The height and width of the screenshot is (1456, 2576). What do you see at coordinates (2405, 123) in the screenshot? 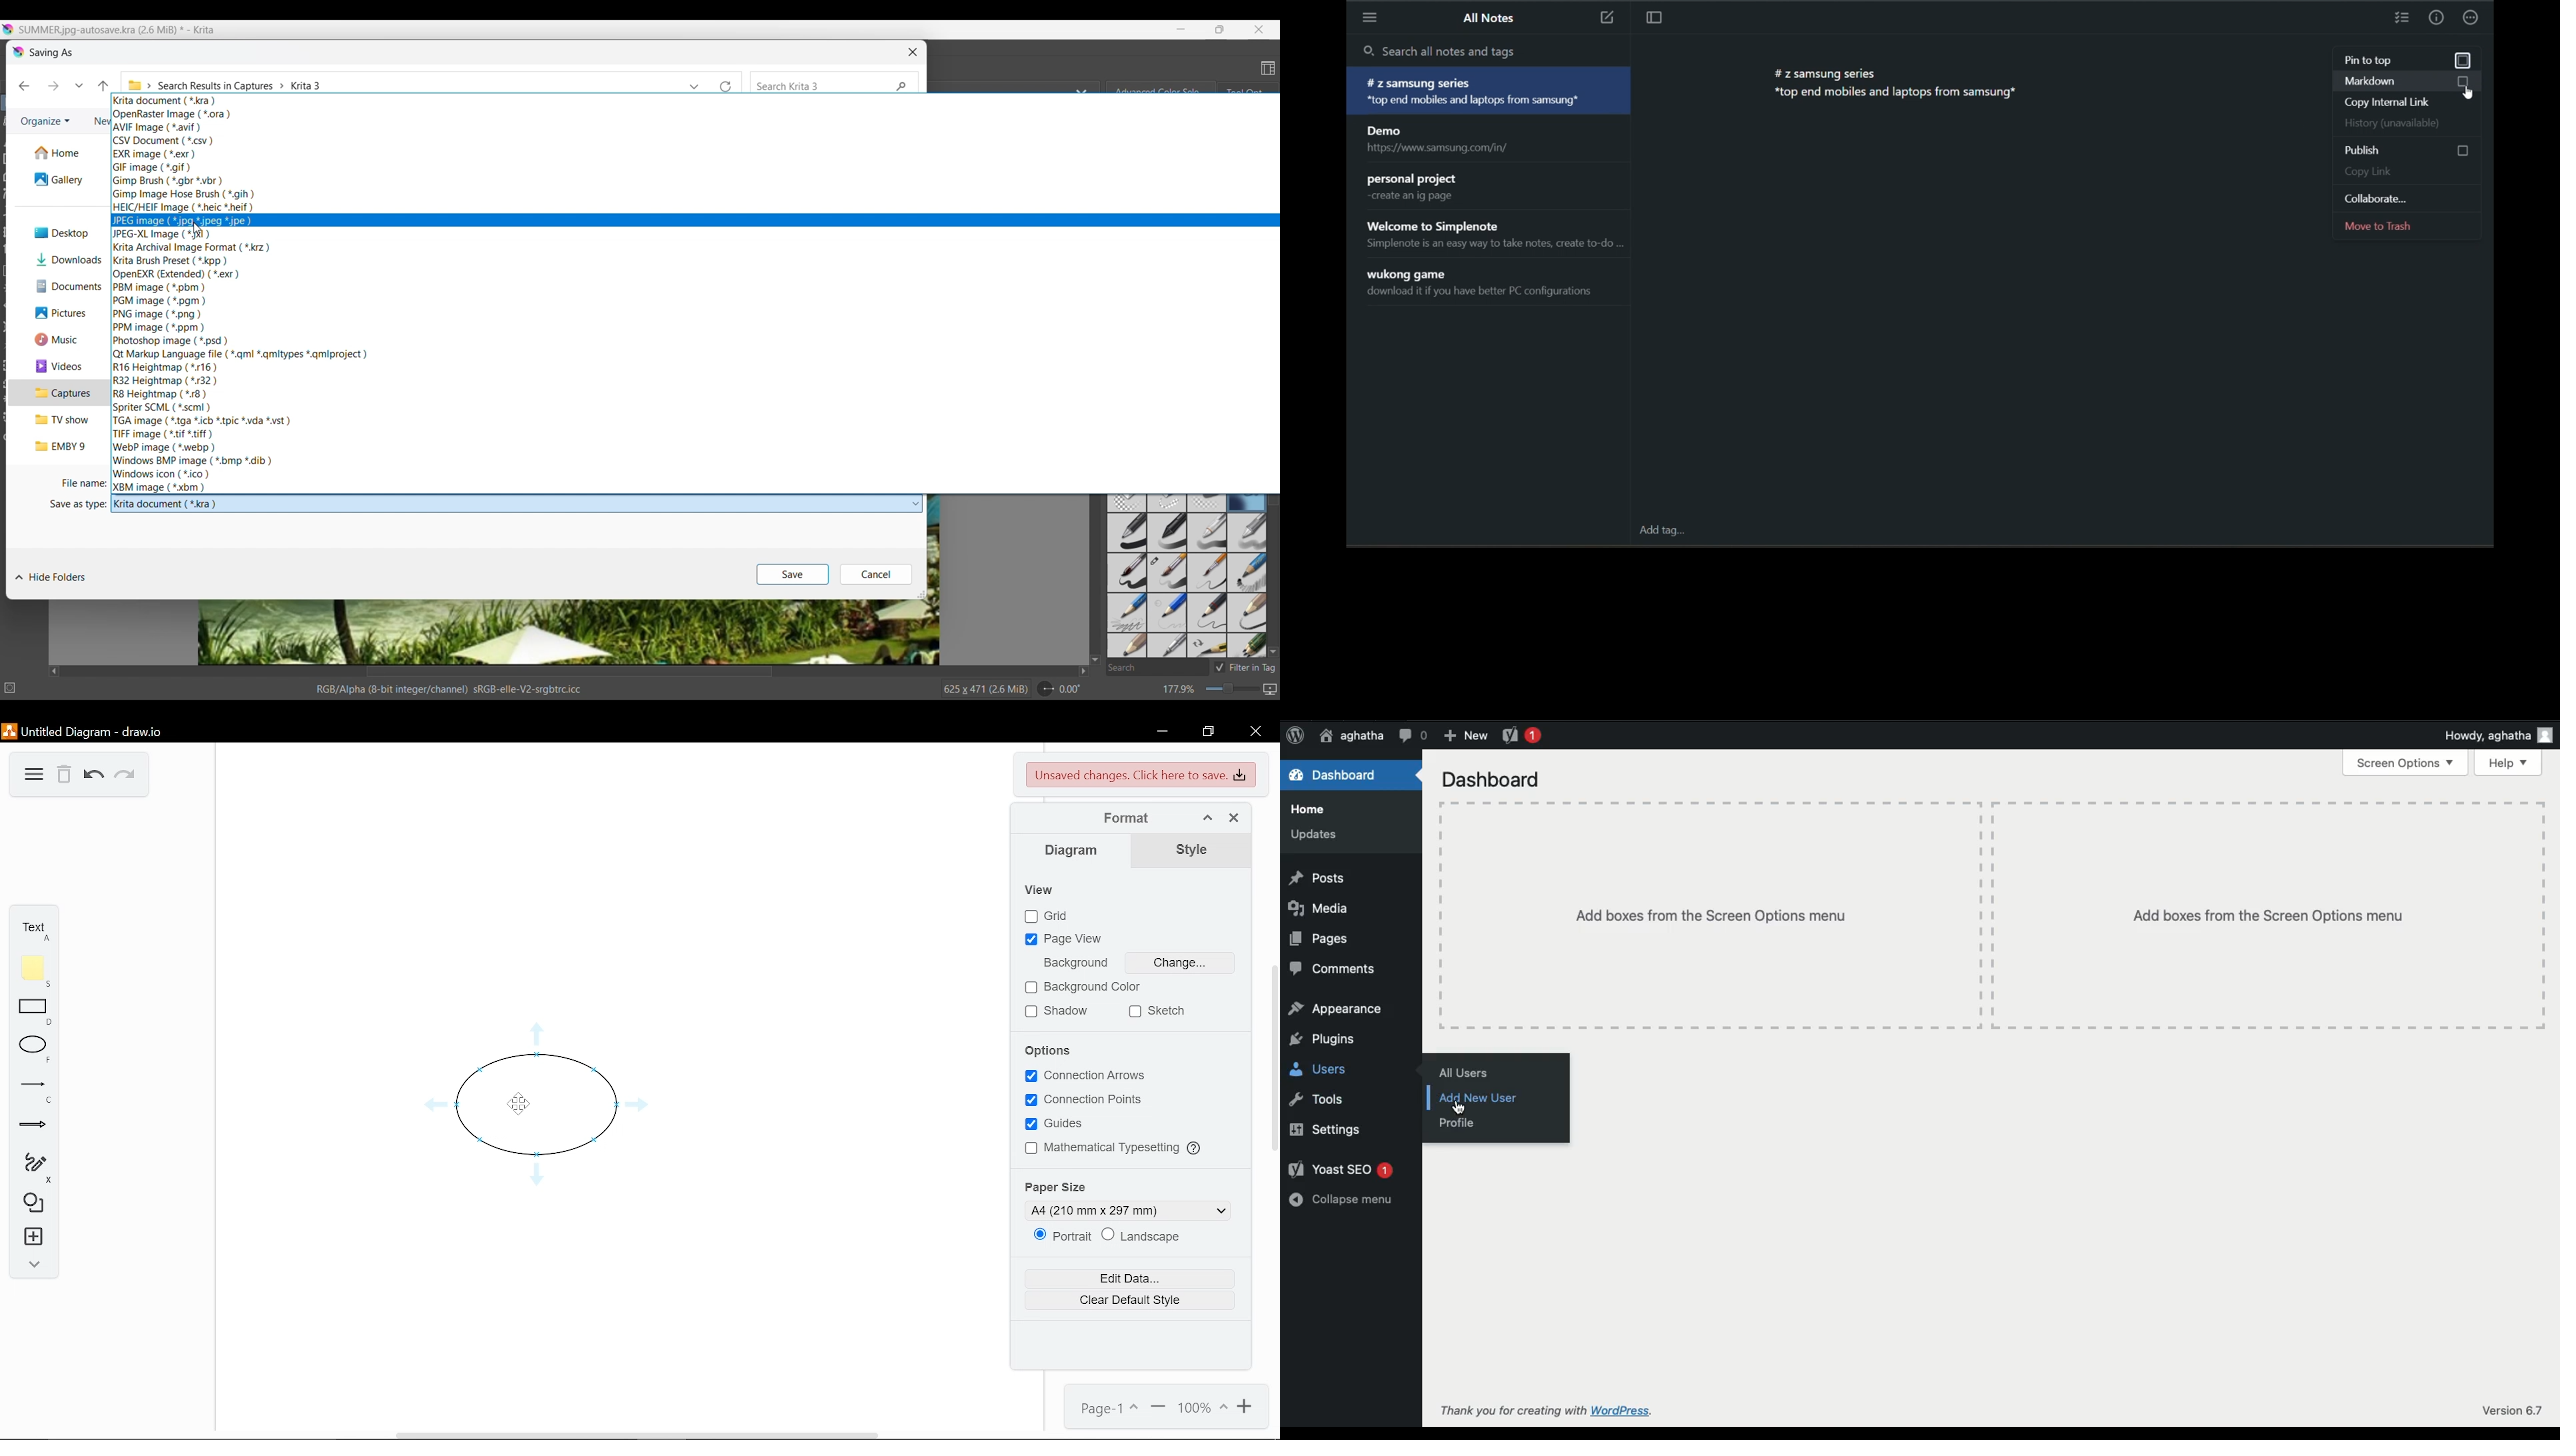
I see `history (unavailable)` at bounding box center [2405, 123].